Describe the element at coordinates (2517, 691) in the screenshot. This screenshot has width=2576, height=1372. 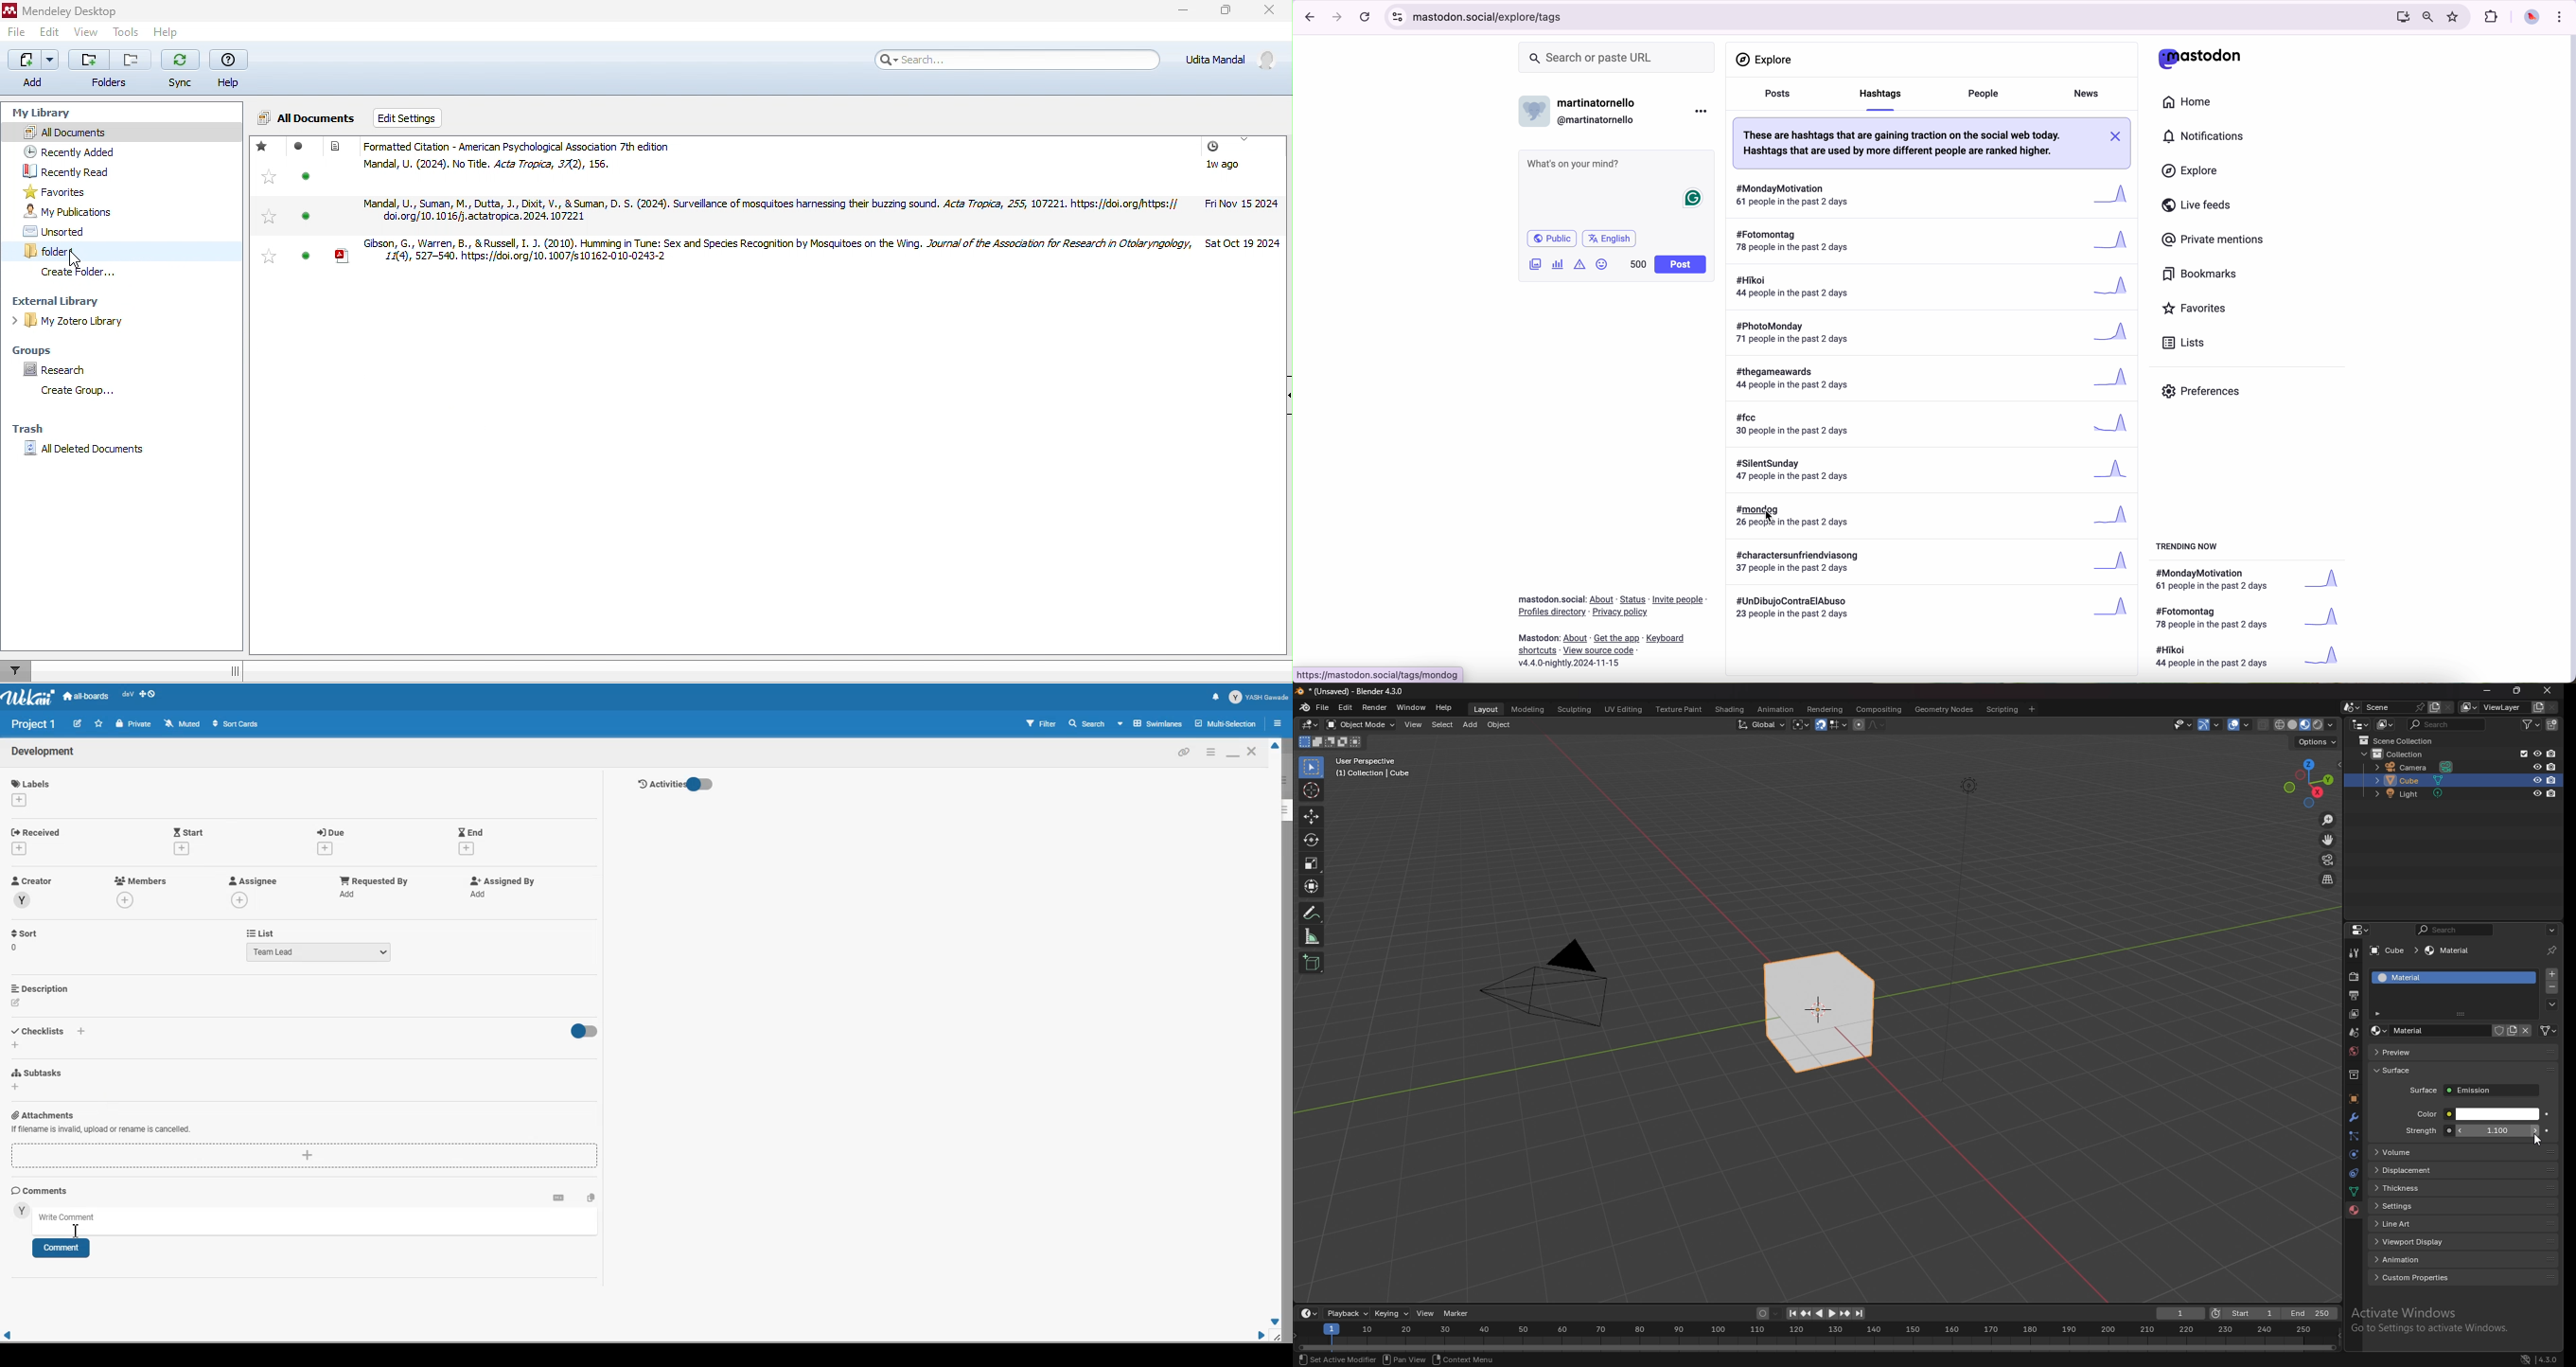
I see `resize` at that location.